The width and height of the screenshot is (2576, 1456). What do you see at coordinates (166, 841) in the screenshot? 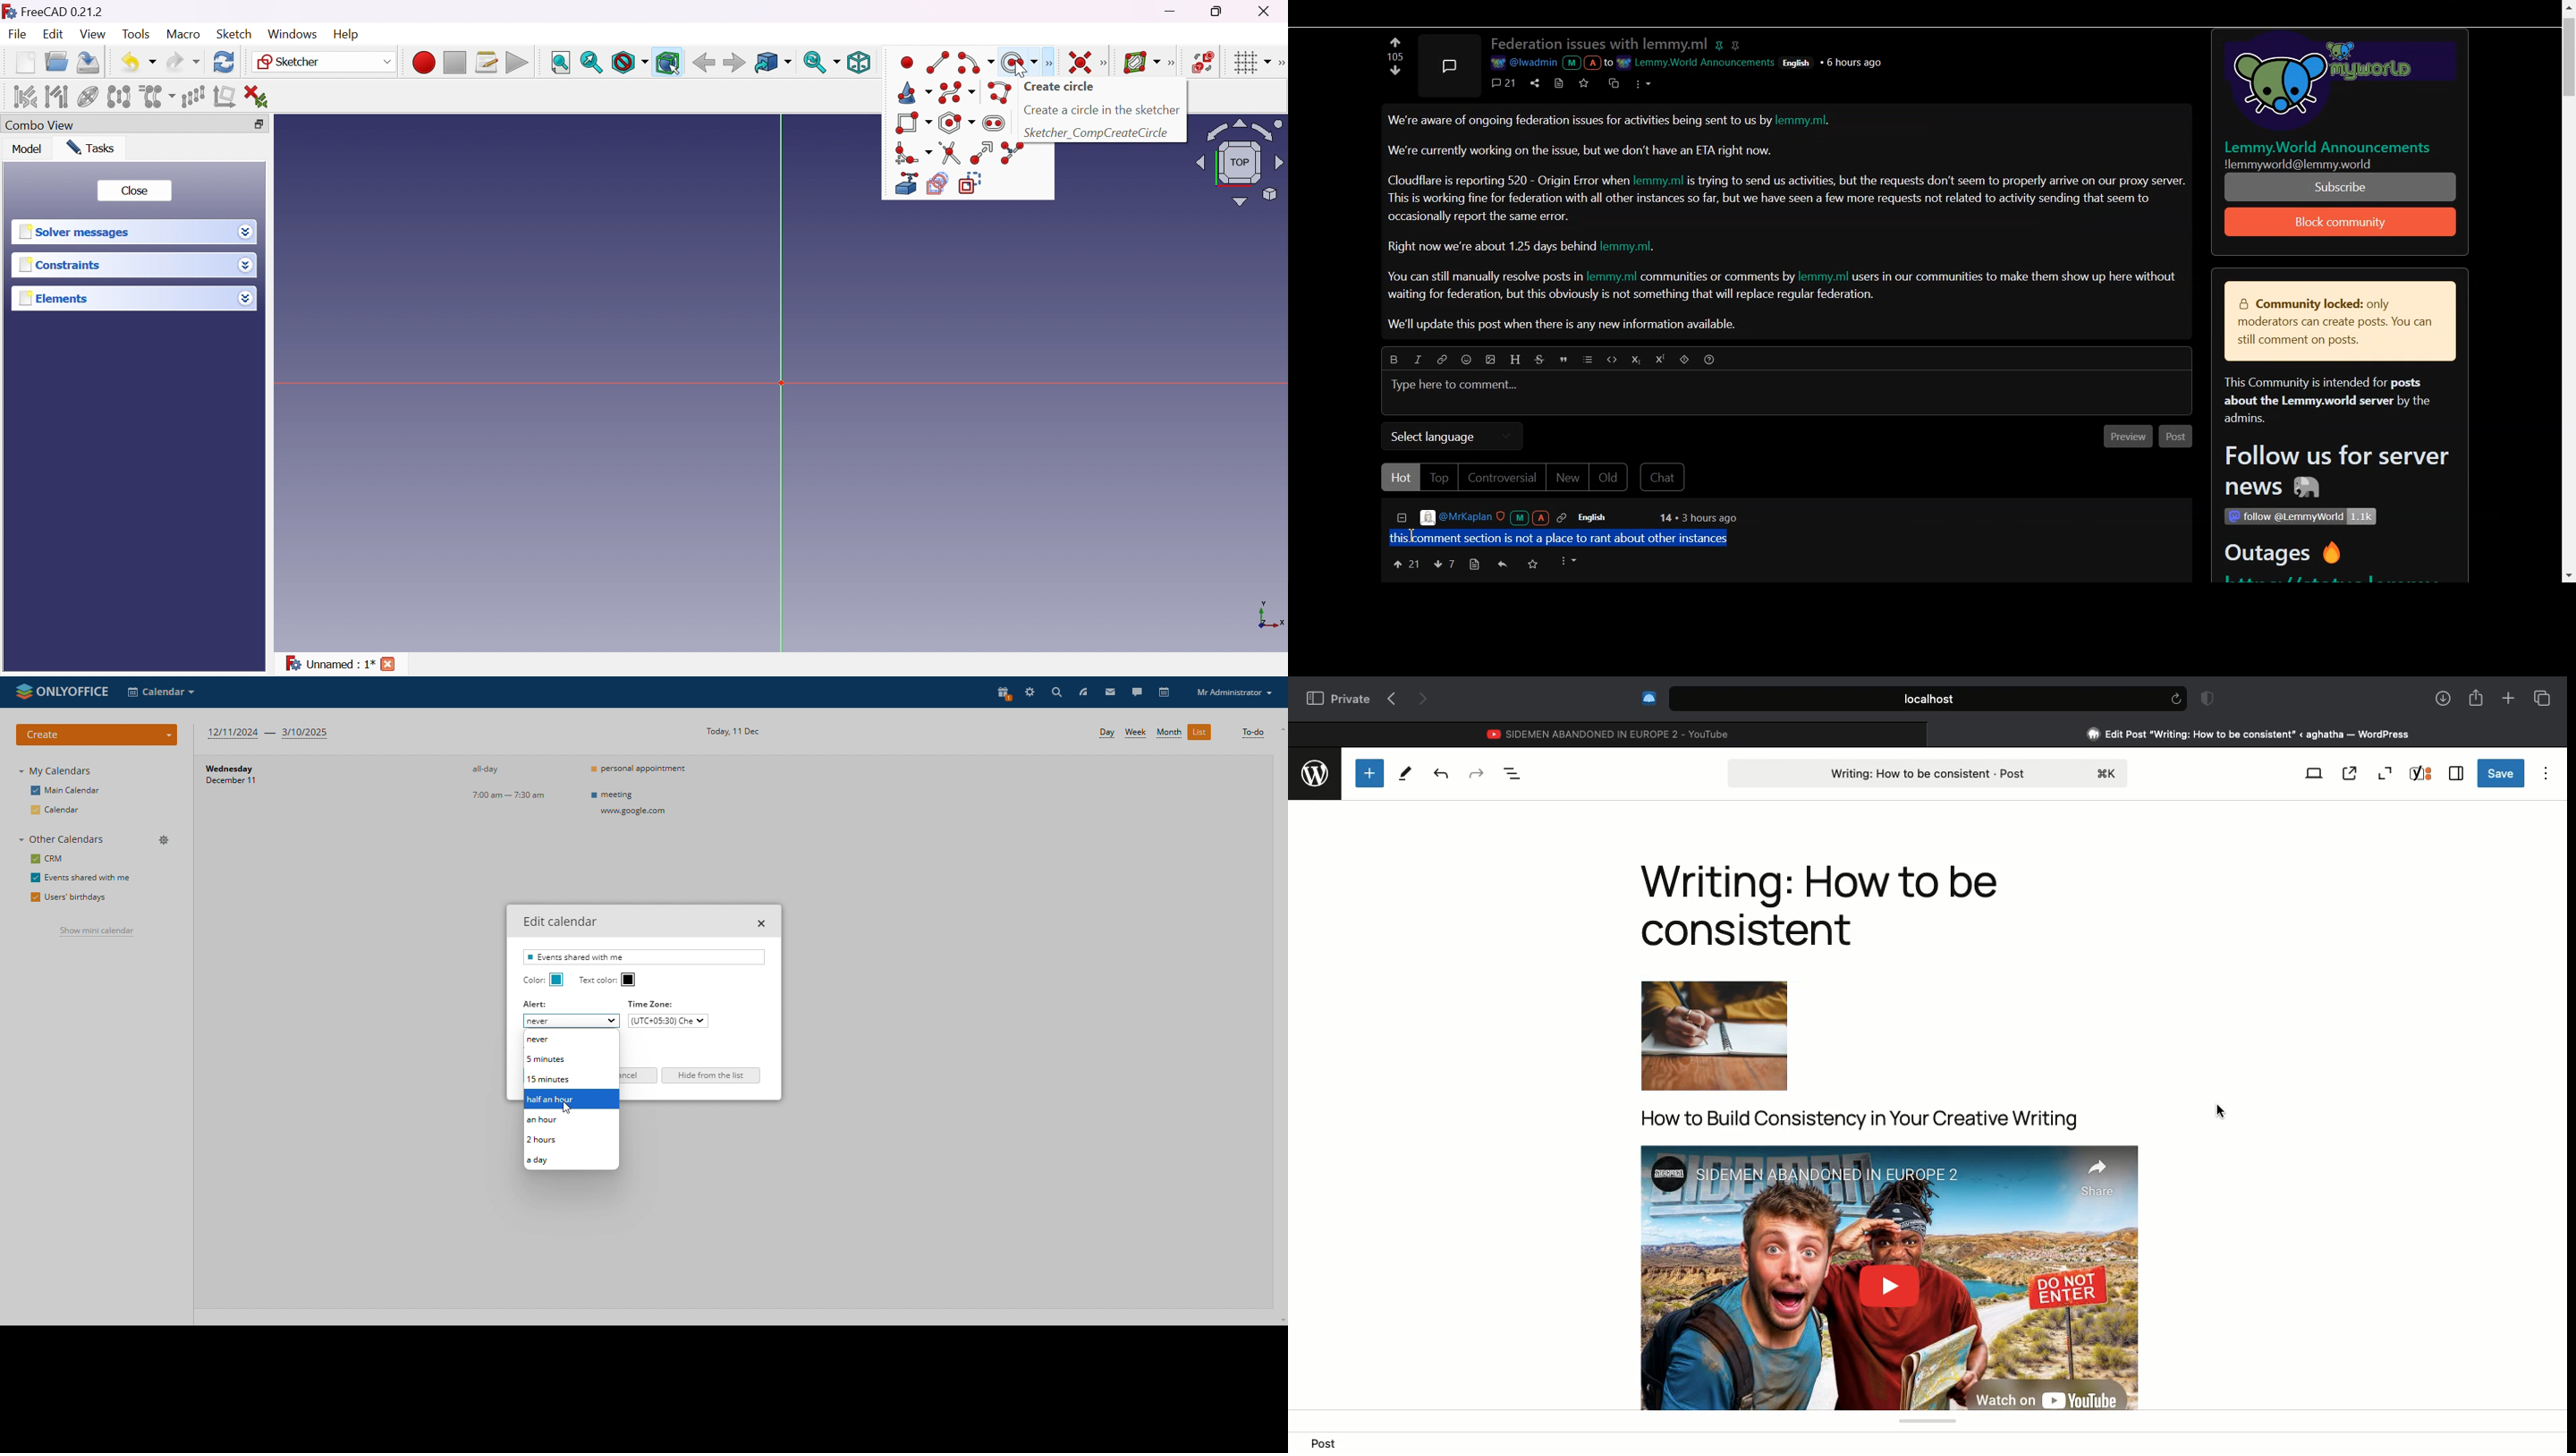
I see `manage` at bounding box center [166, 841].